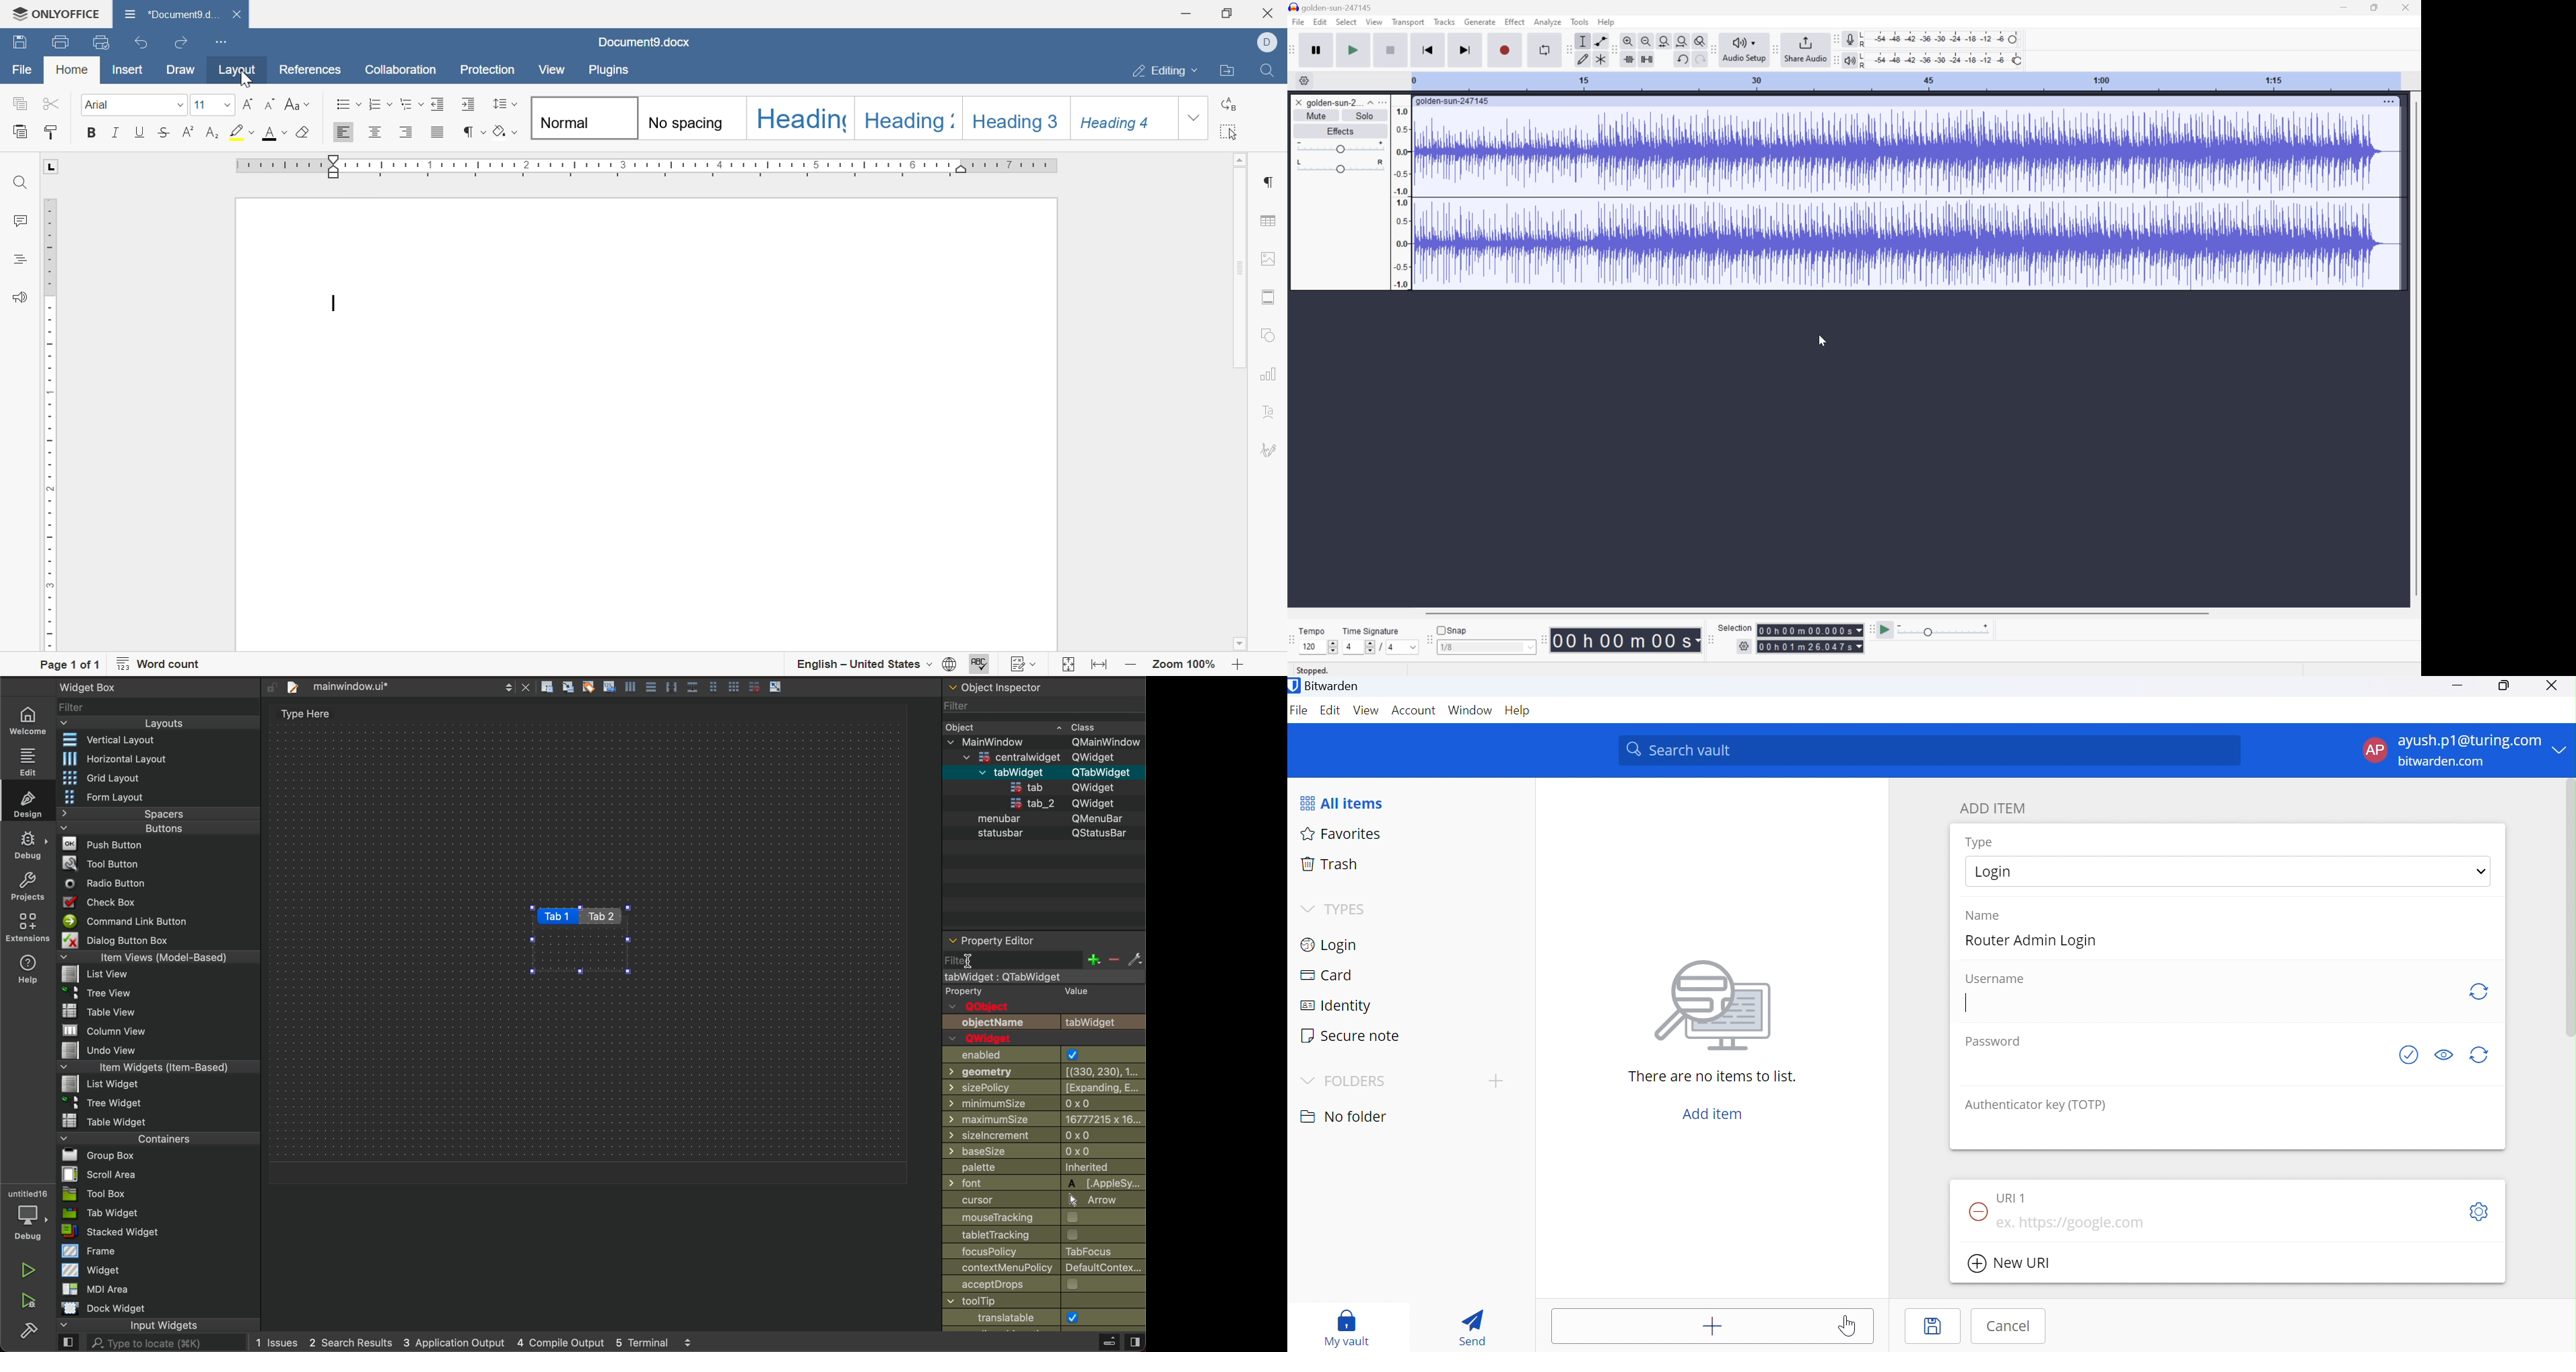  What do you see at coordinates (125, 71) in the screenshot?
I see `insert` at bounding box center [125, 71].